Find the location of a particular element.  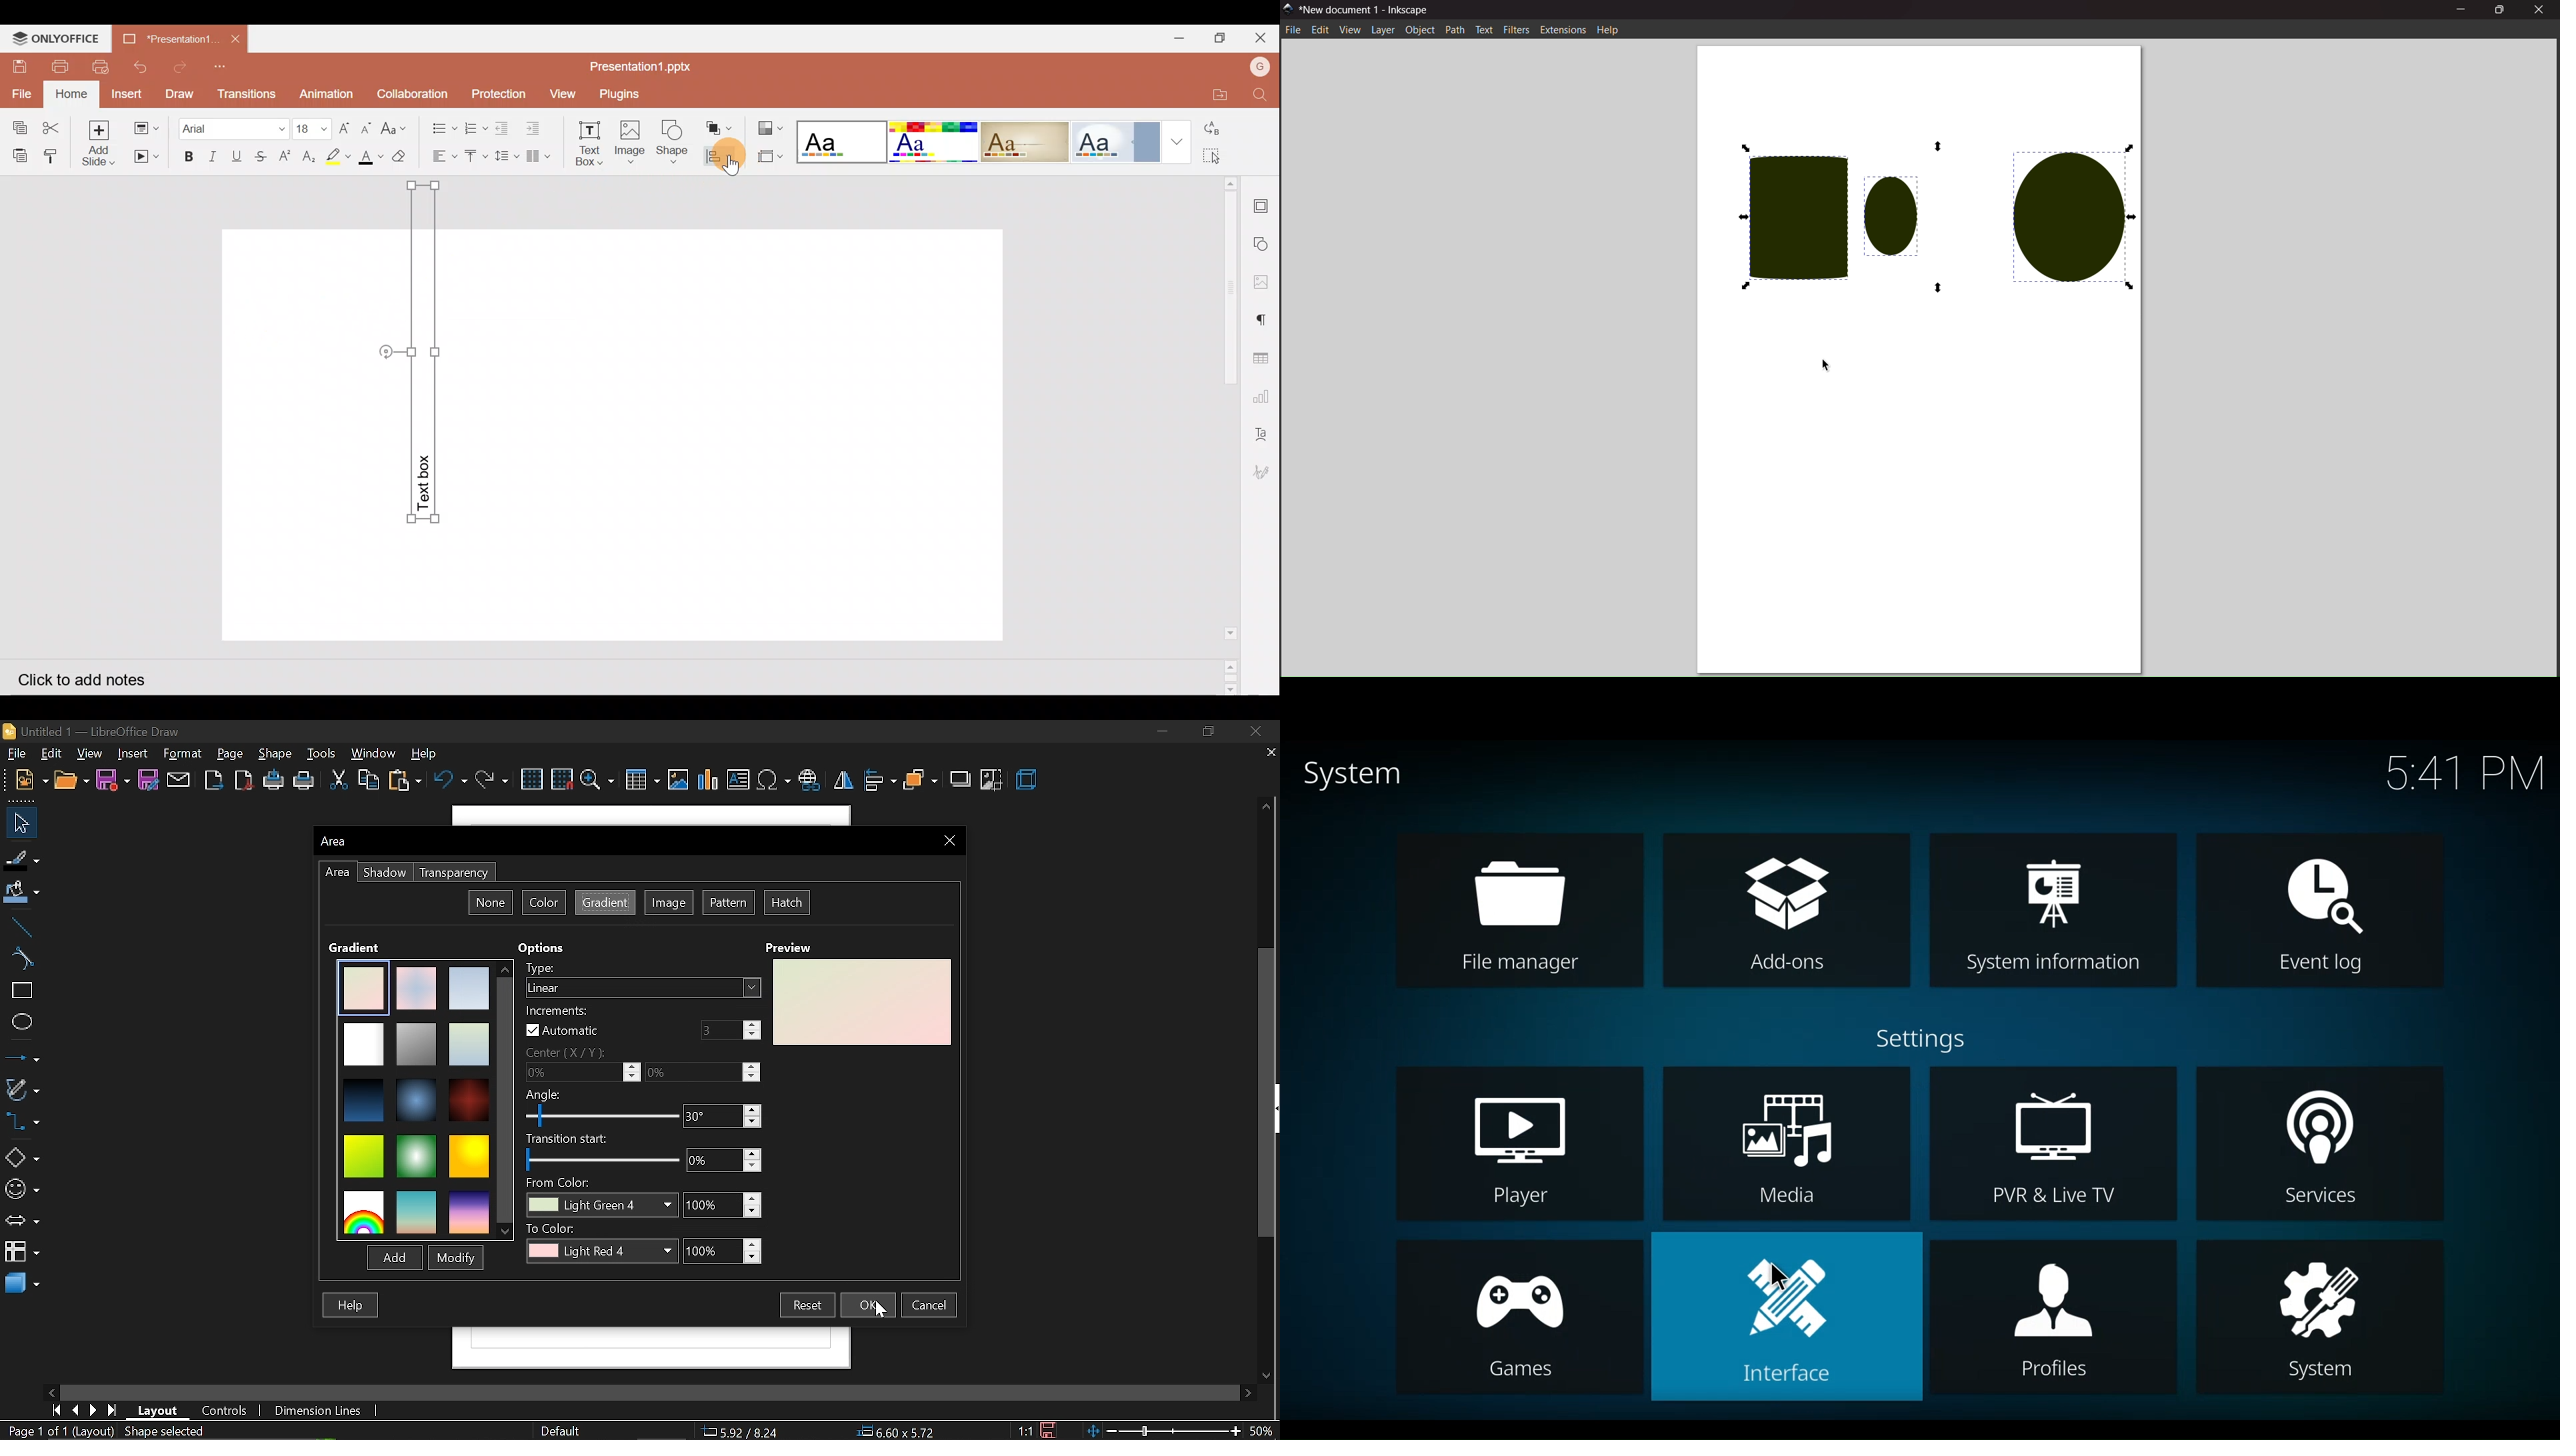

Rotated Text Box is located at coordinates (419, 357).